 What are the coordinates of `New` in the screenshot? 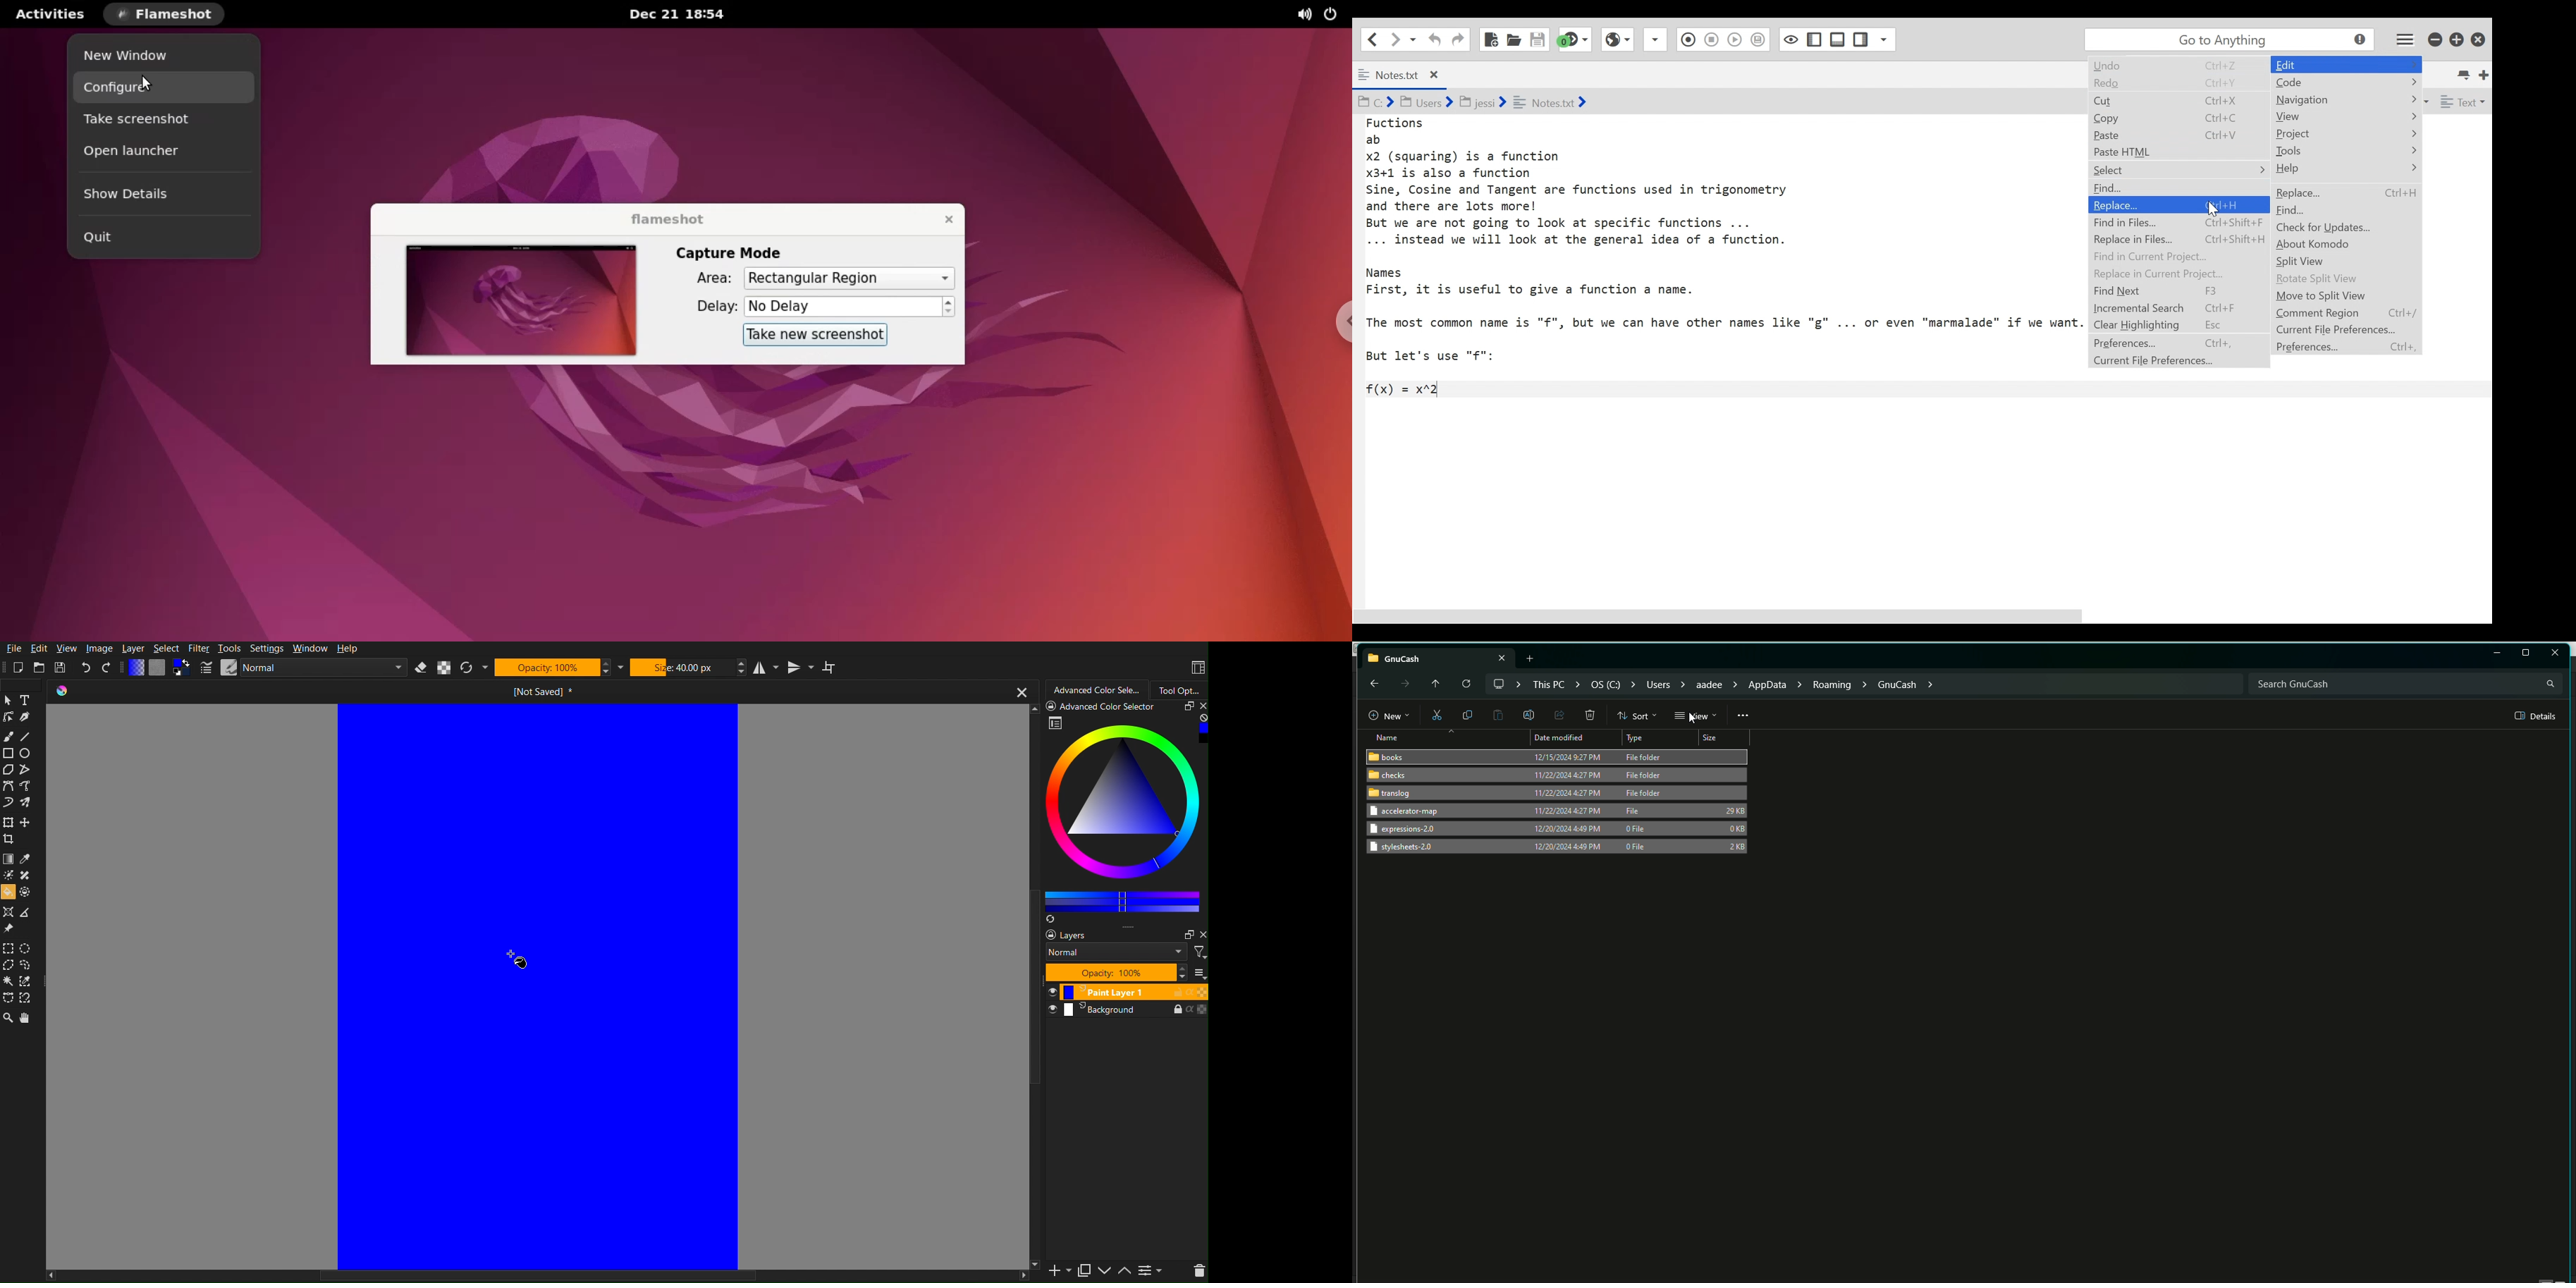 It's located at (19, 667).